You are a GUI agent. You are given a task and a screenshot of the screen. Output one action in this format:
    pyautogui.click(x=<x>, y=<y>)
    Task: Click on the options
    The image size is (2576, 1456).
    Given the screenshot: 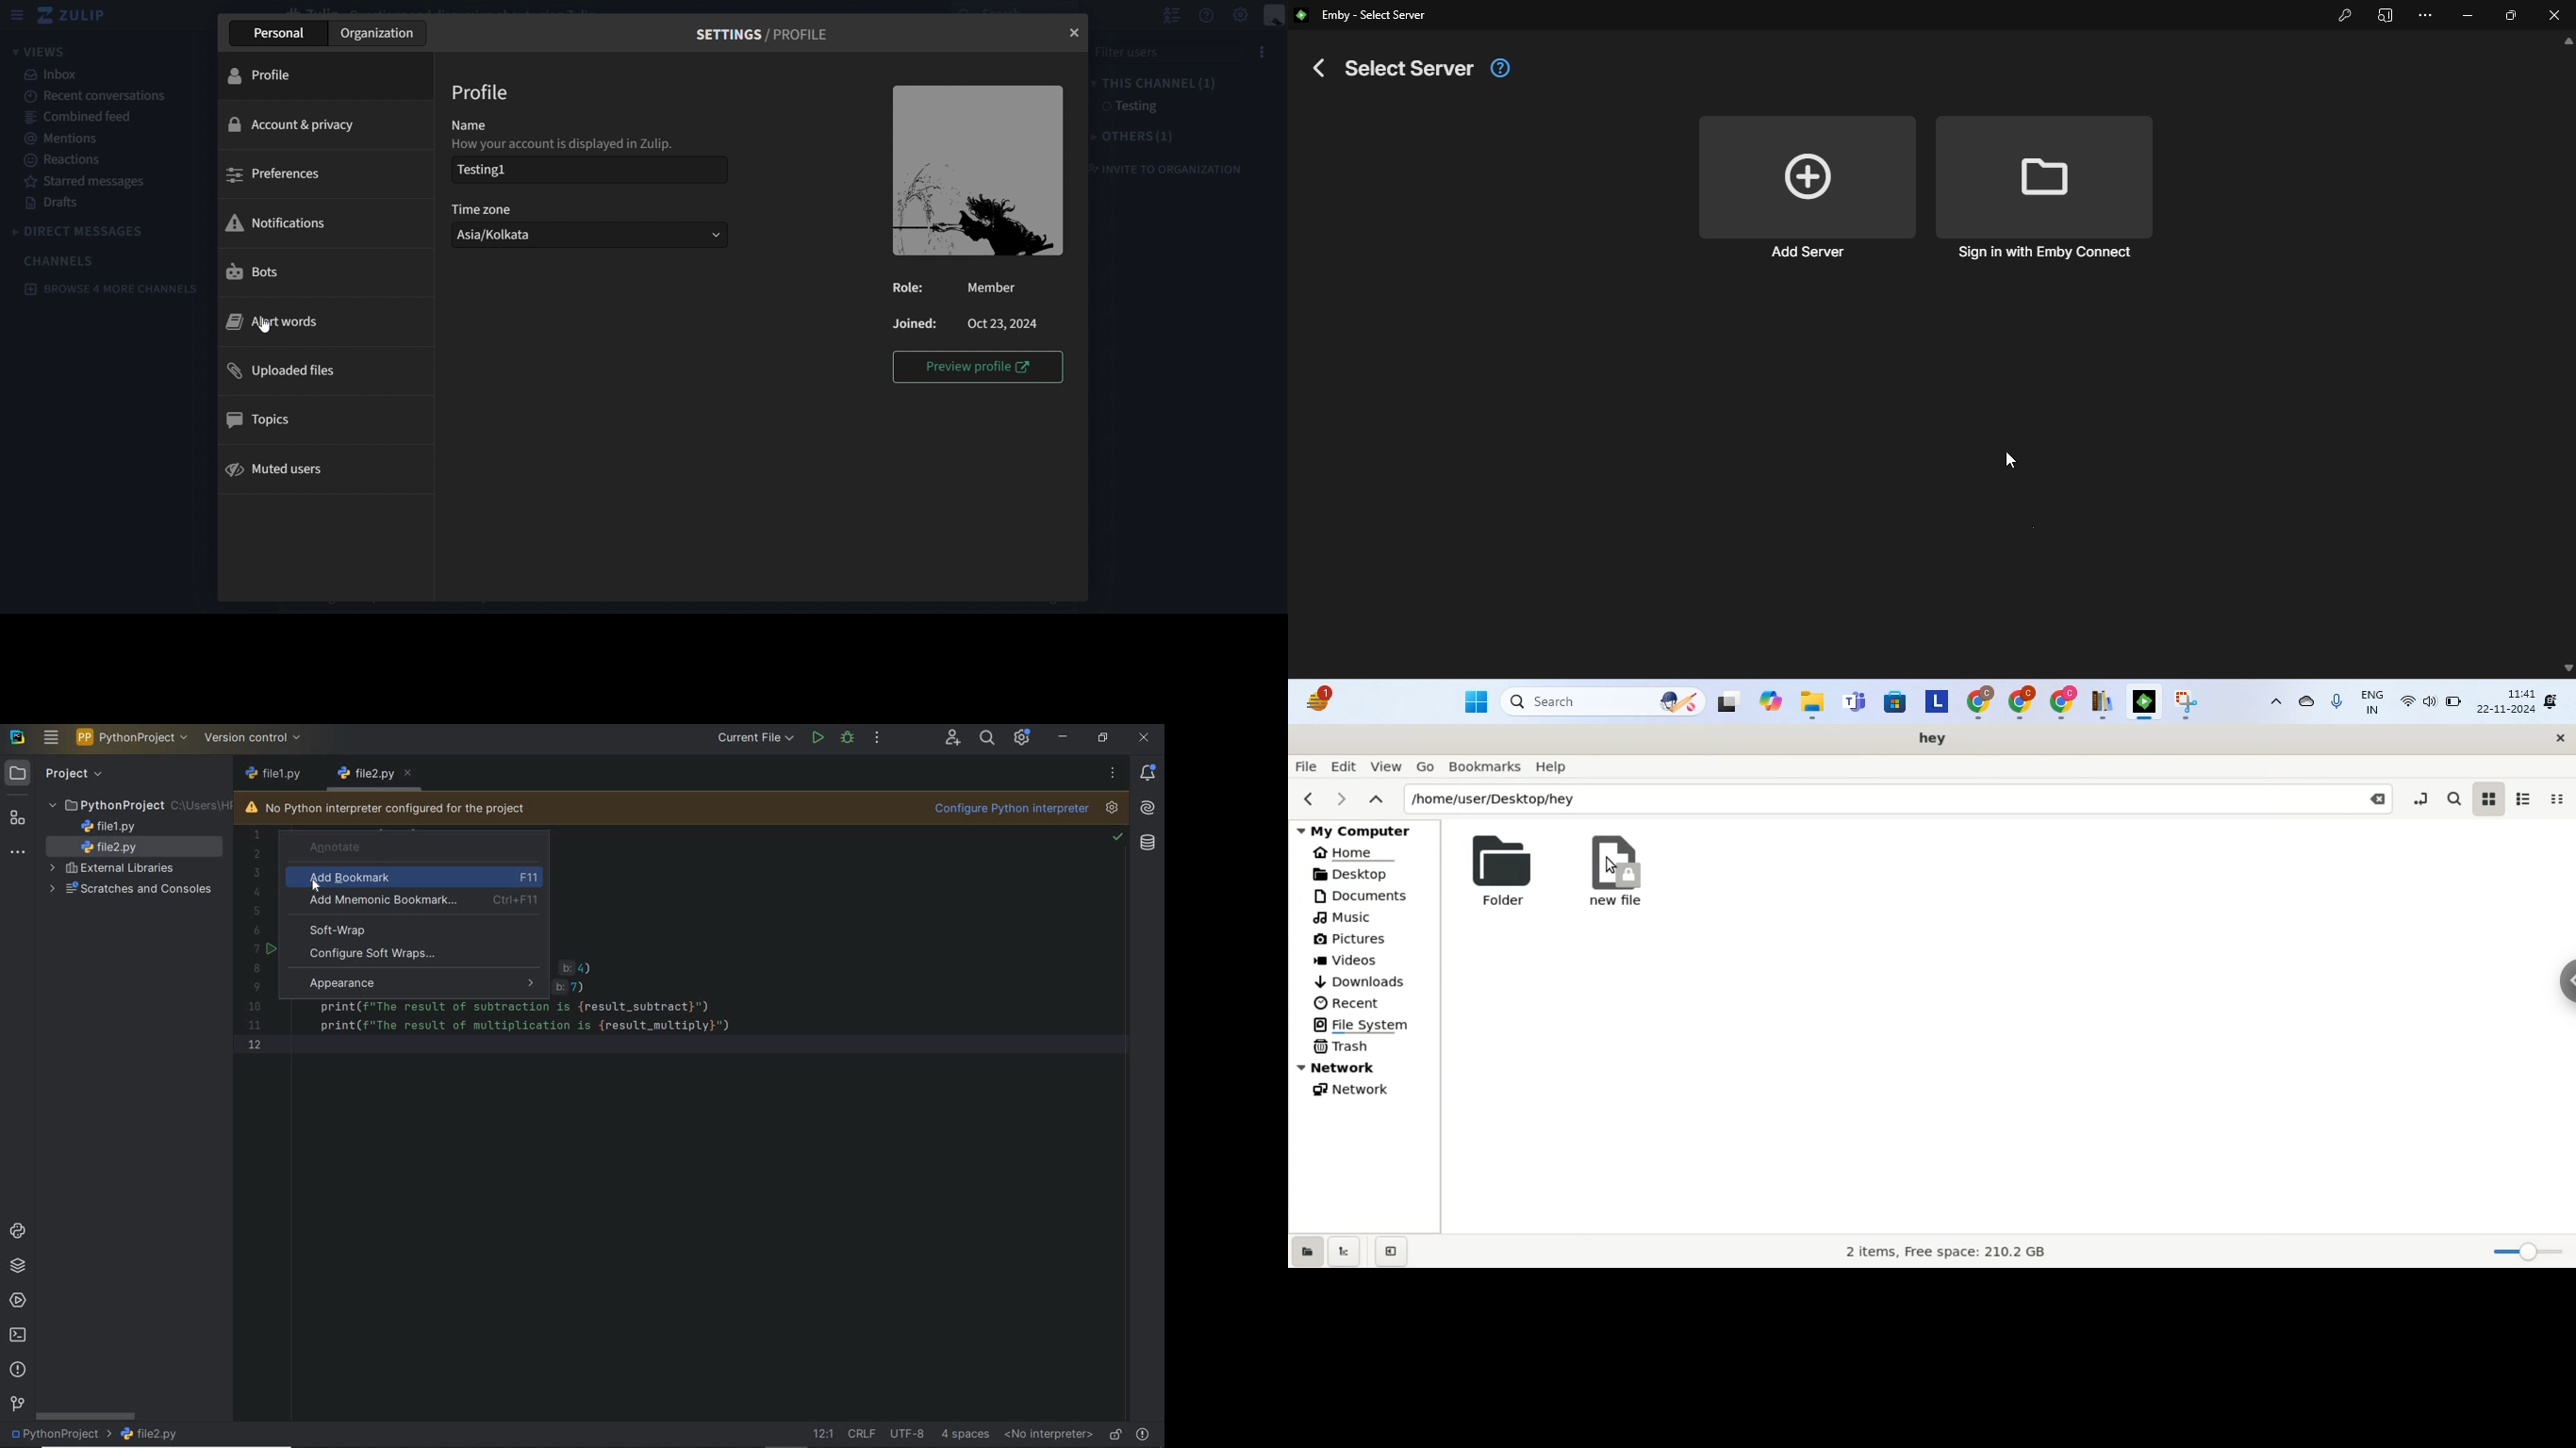 What is the action you would take?
    pyautogui.click(x=1263, y=50)
    